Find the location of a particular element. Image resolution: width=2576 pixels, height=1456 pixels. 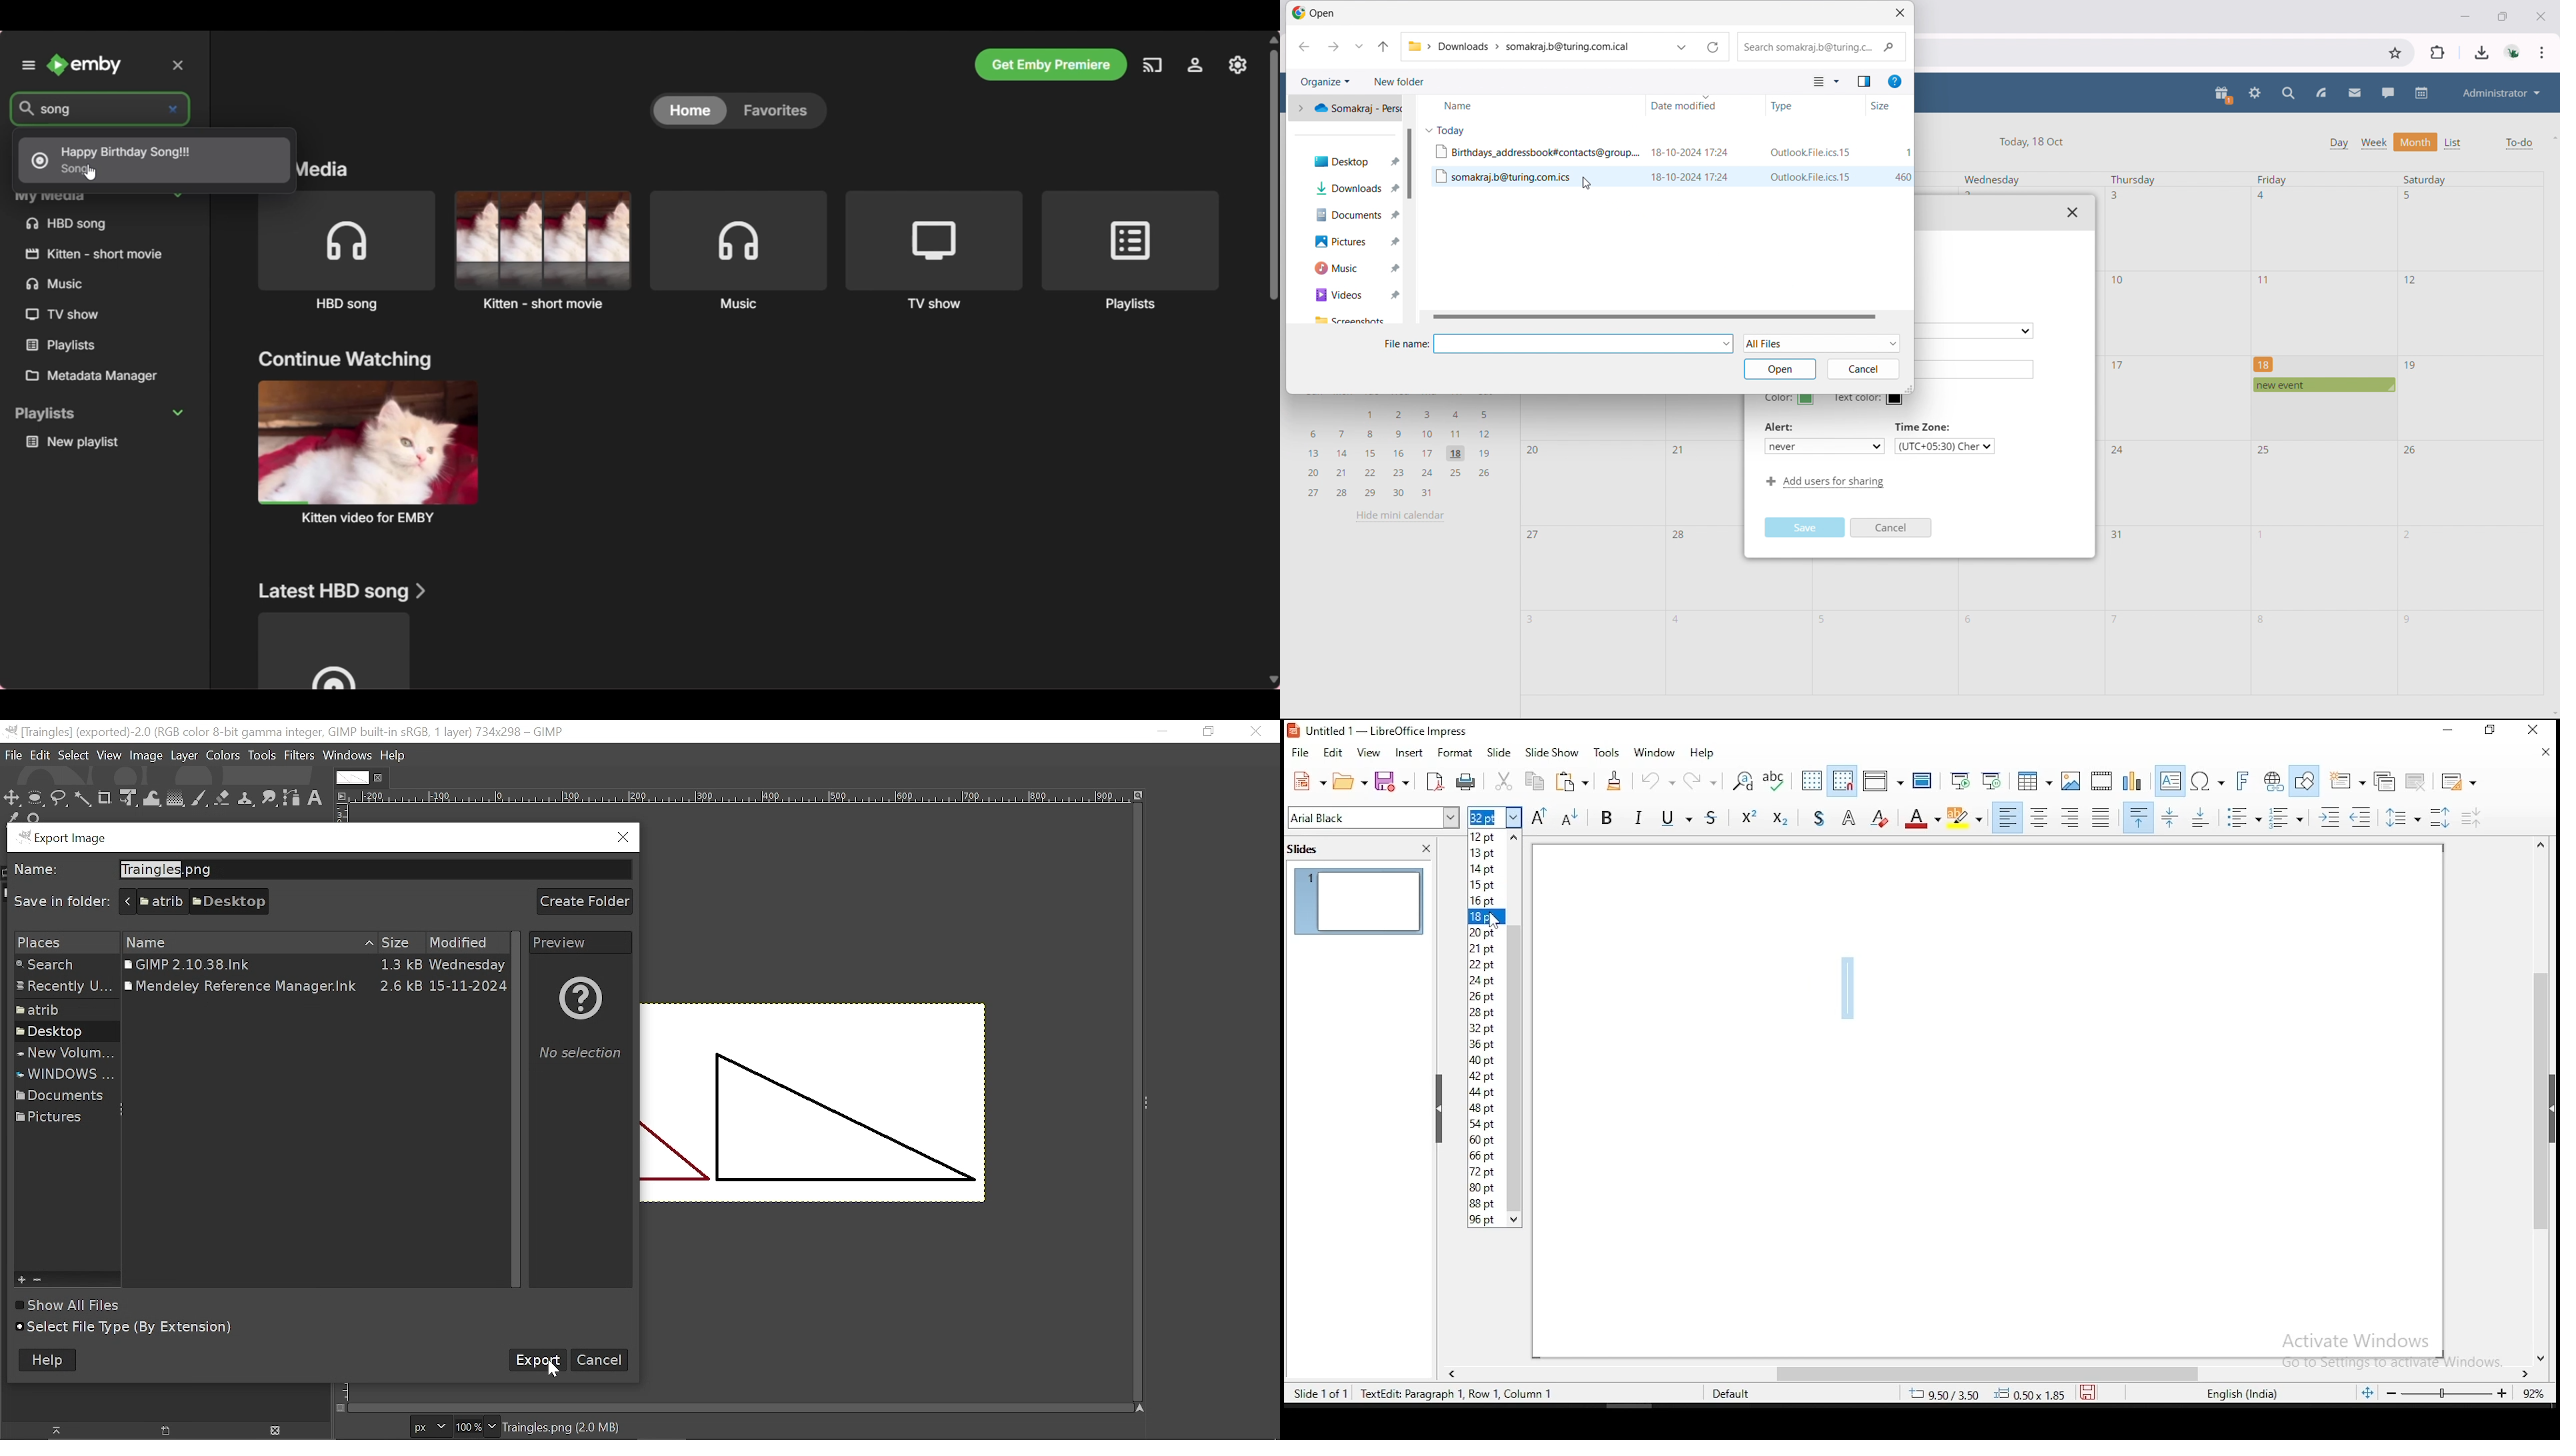

present is located at coordinates (2223, 95).